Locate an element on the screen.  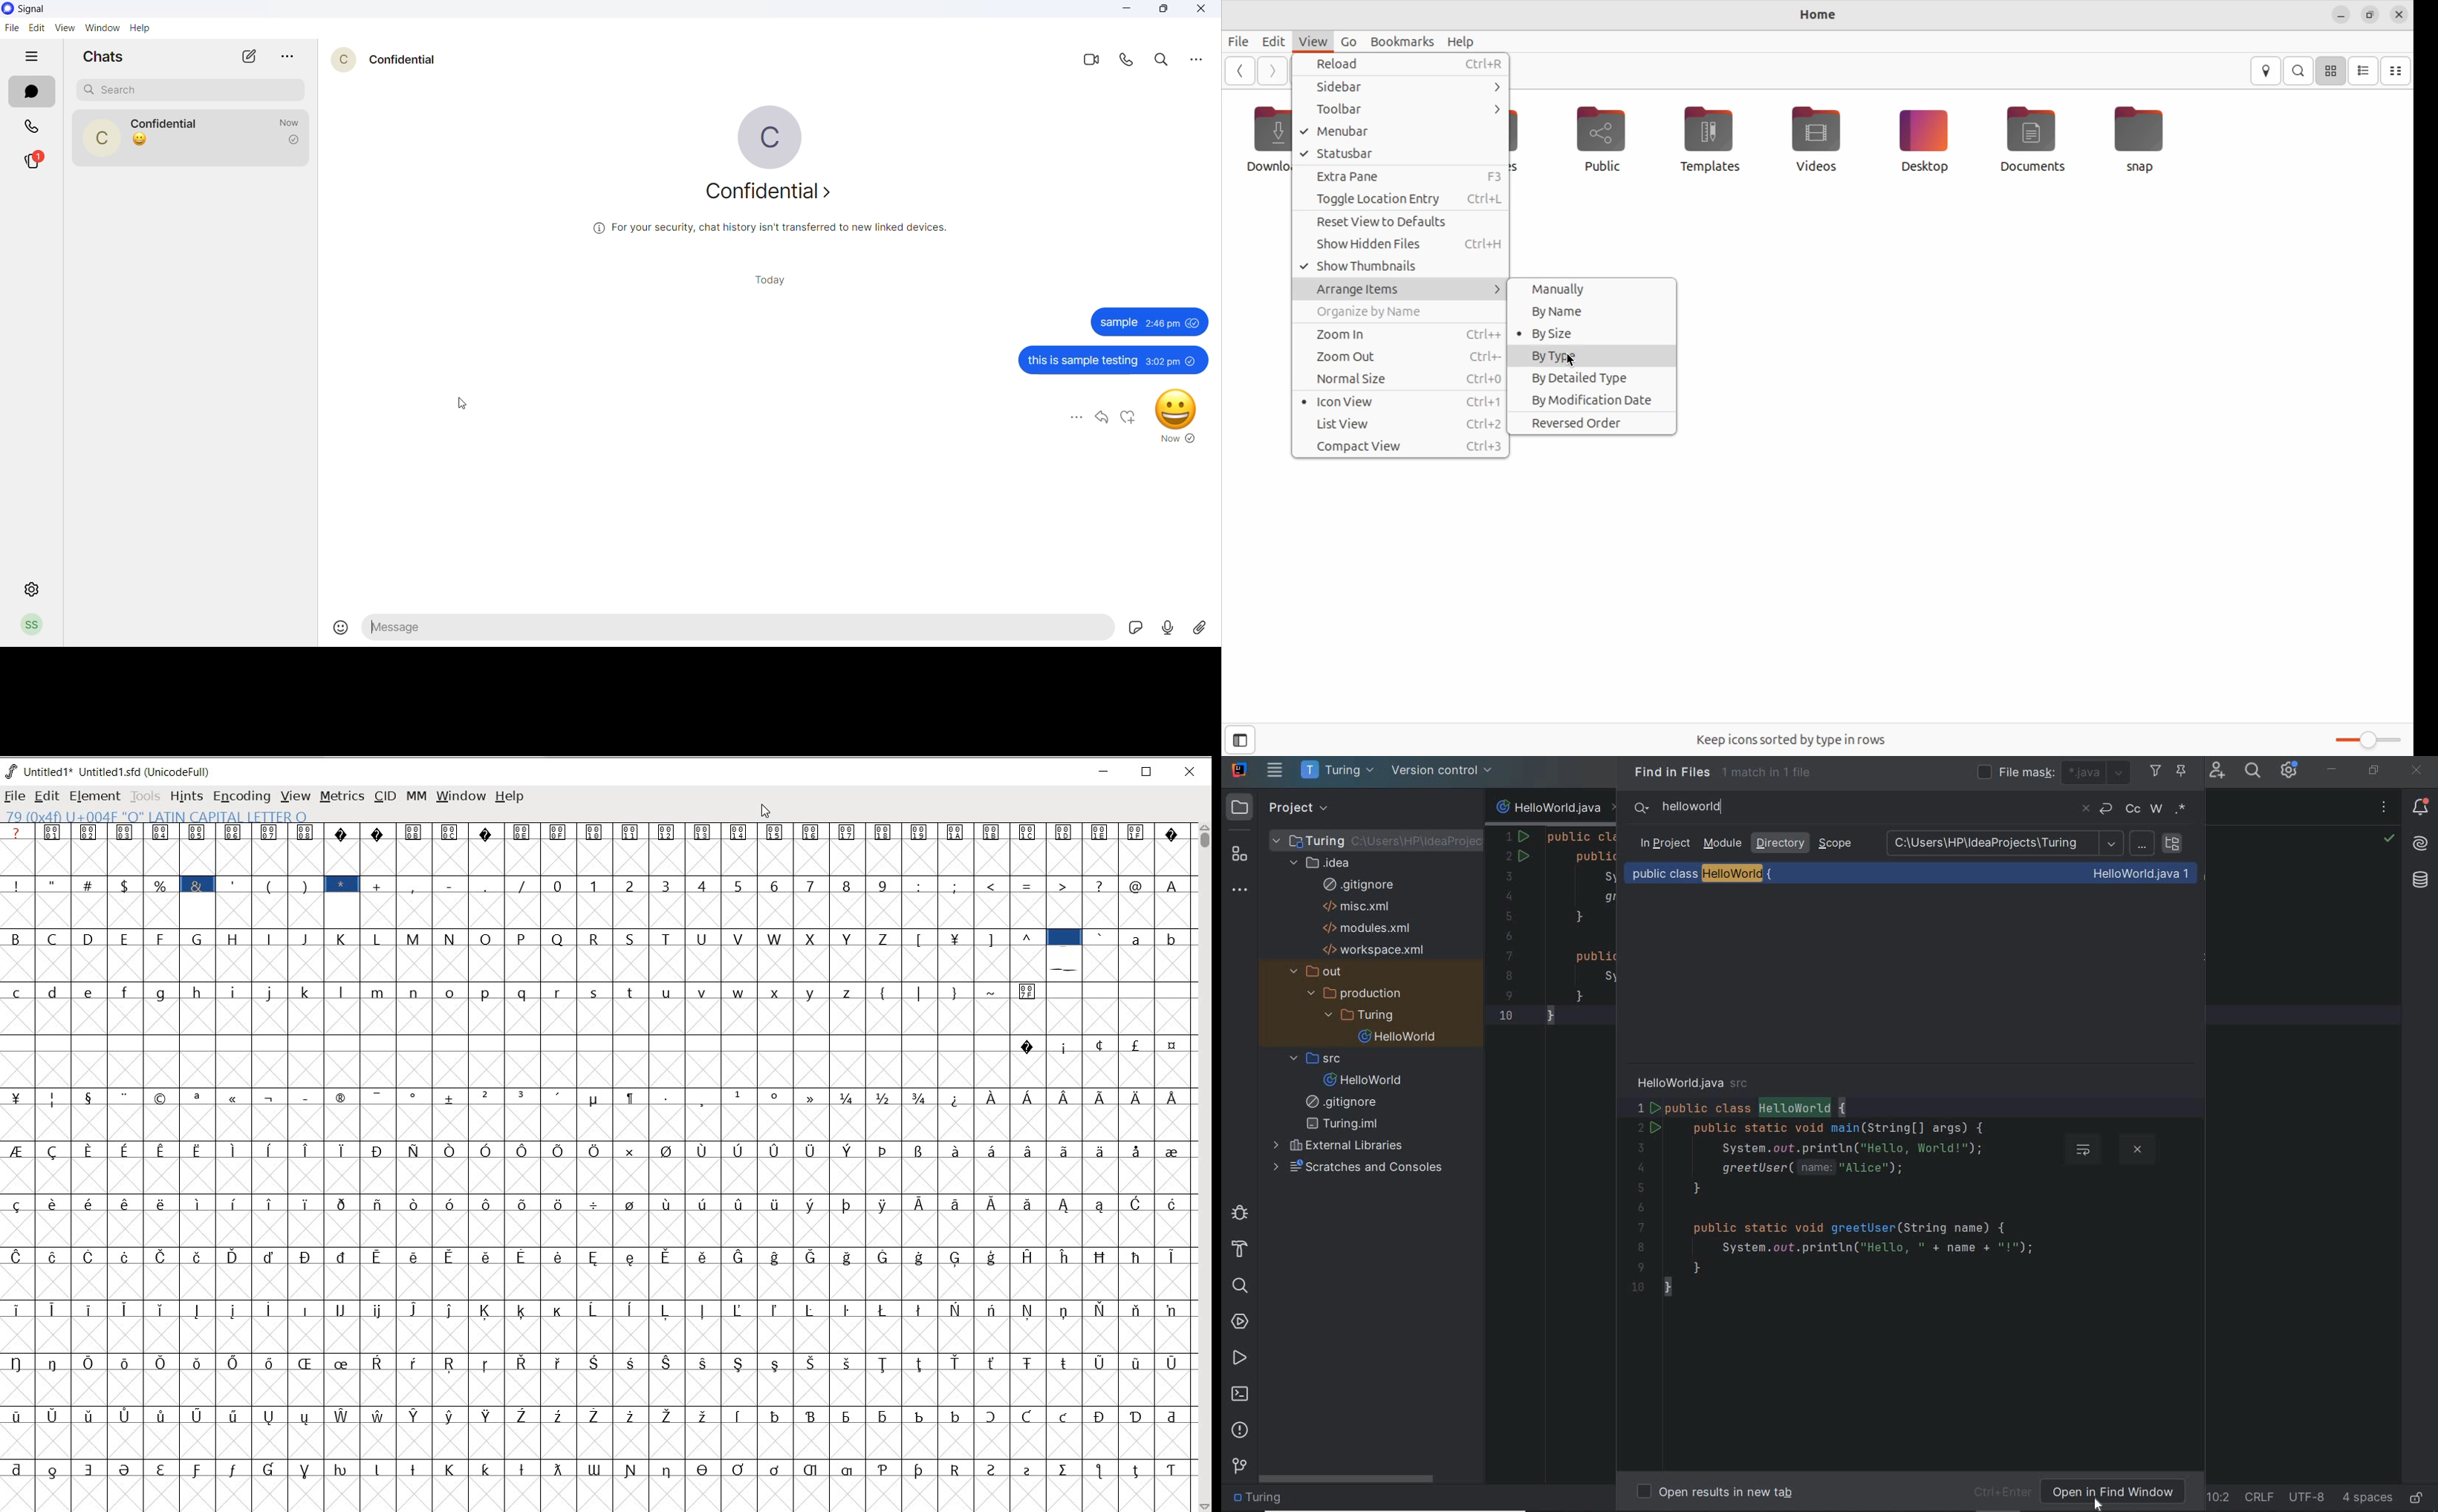
settings is located at coordinates (26, 591).